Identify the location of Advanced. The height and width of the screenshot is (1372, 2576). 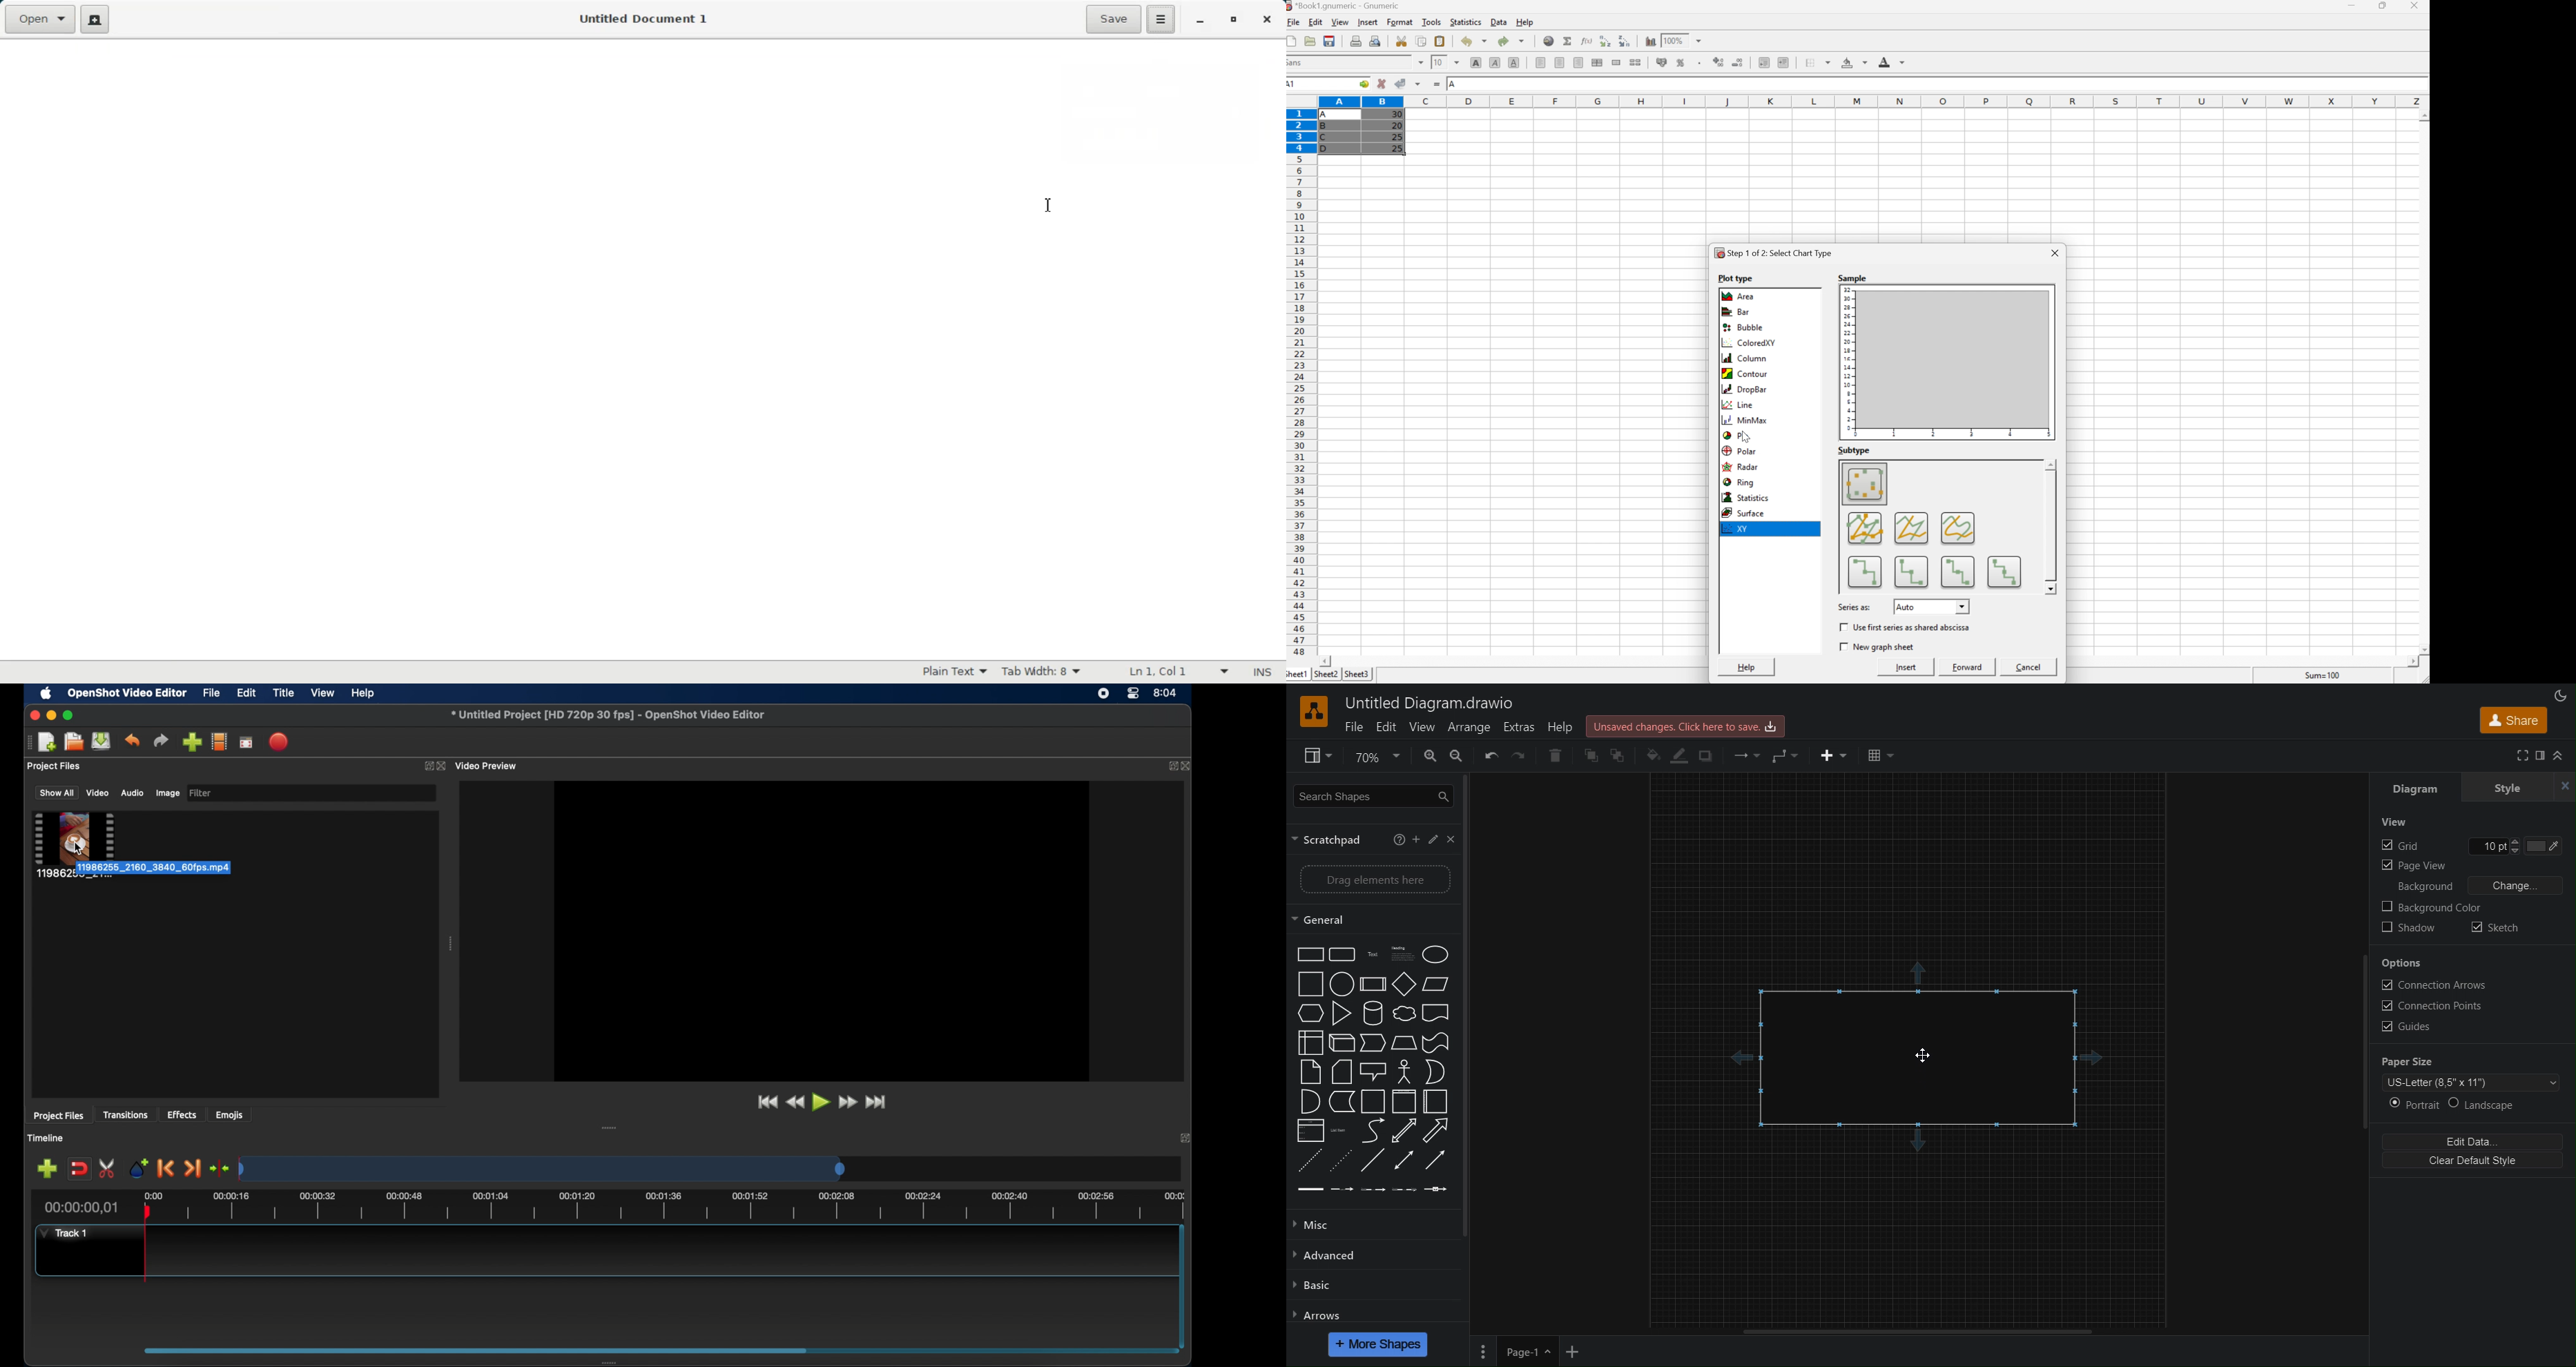
(1331, 1256).